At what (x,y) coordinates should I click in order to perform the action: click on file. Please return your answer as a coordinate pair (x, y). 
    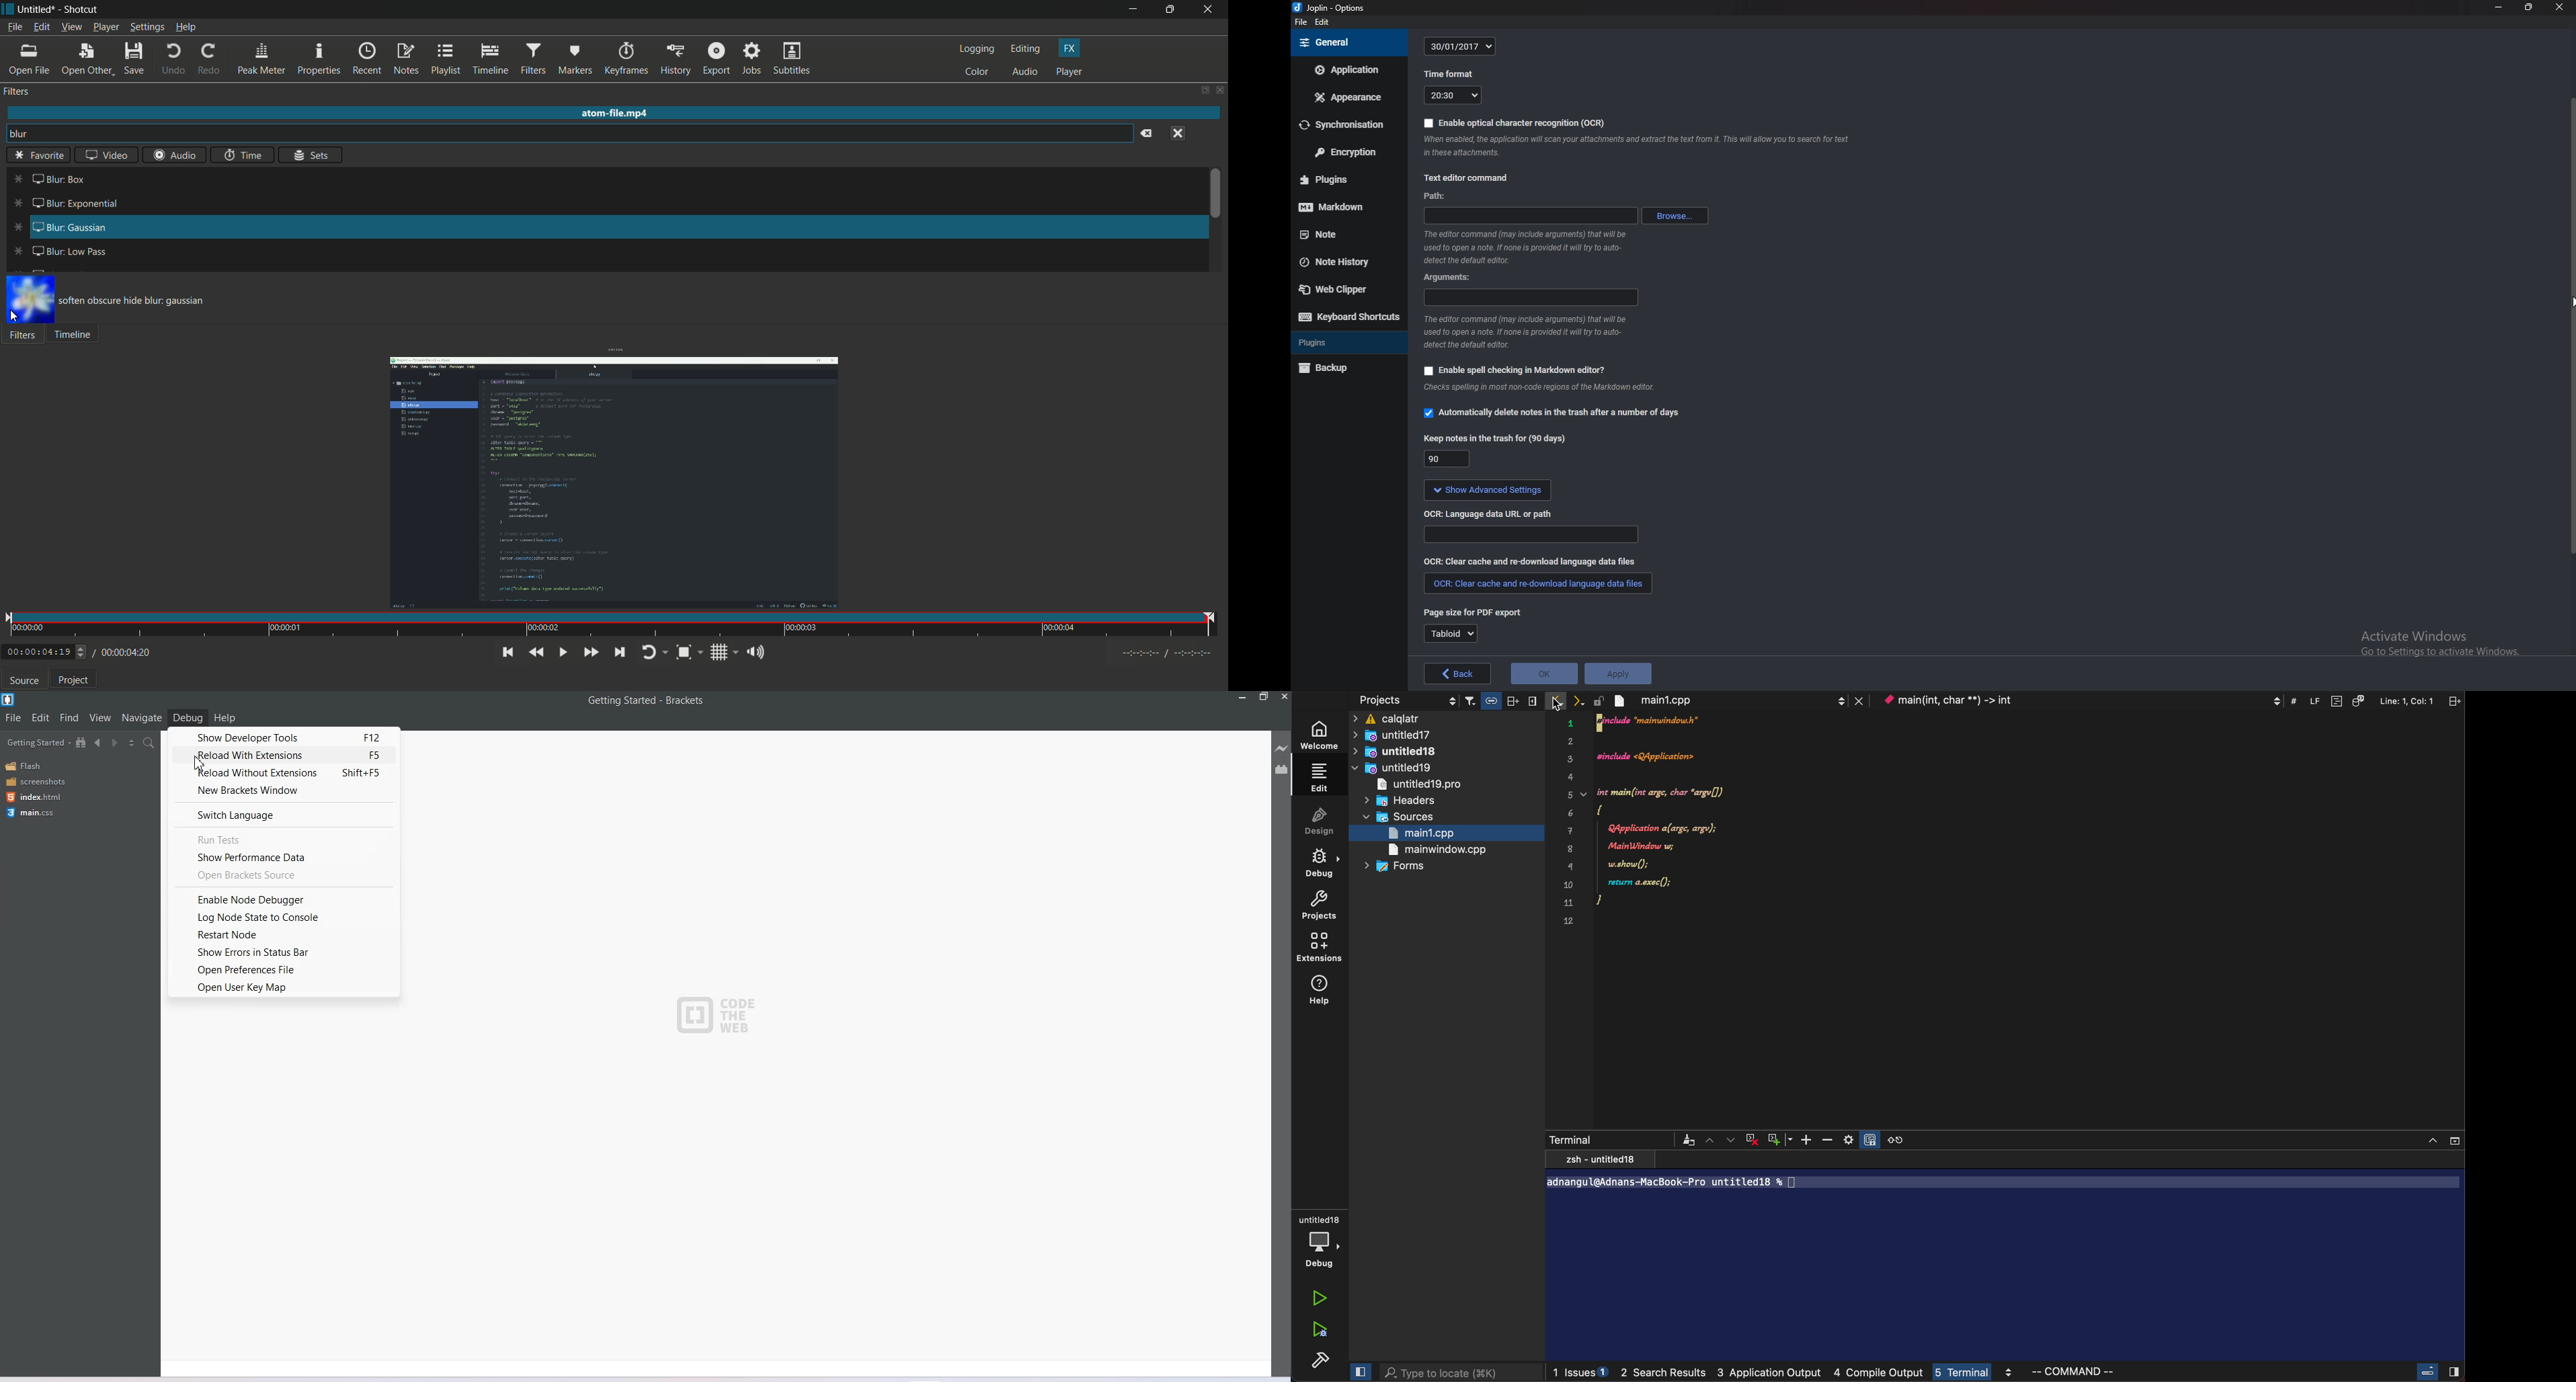
    Looking at the image, I should click on (1301, 22).